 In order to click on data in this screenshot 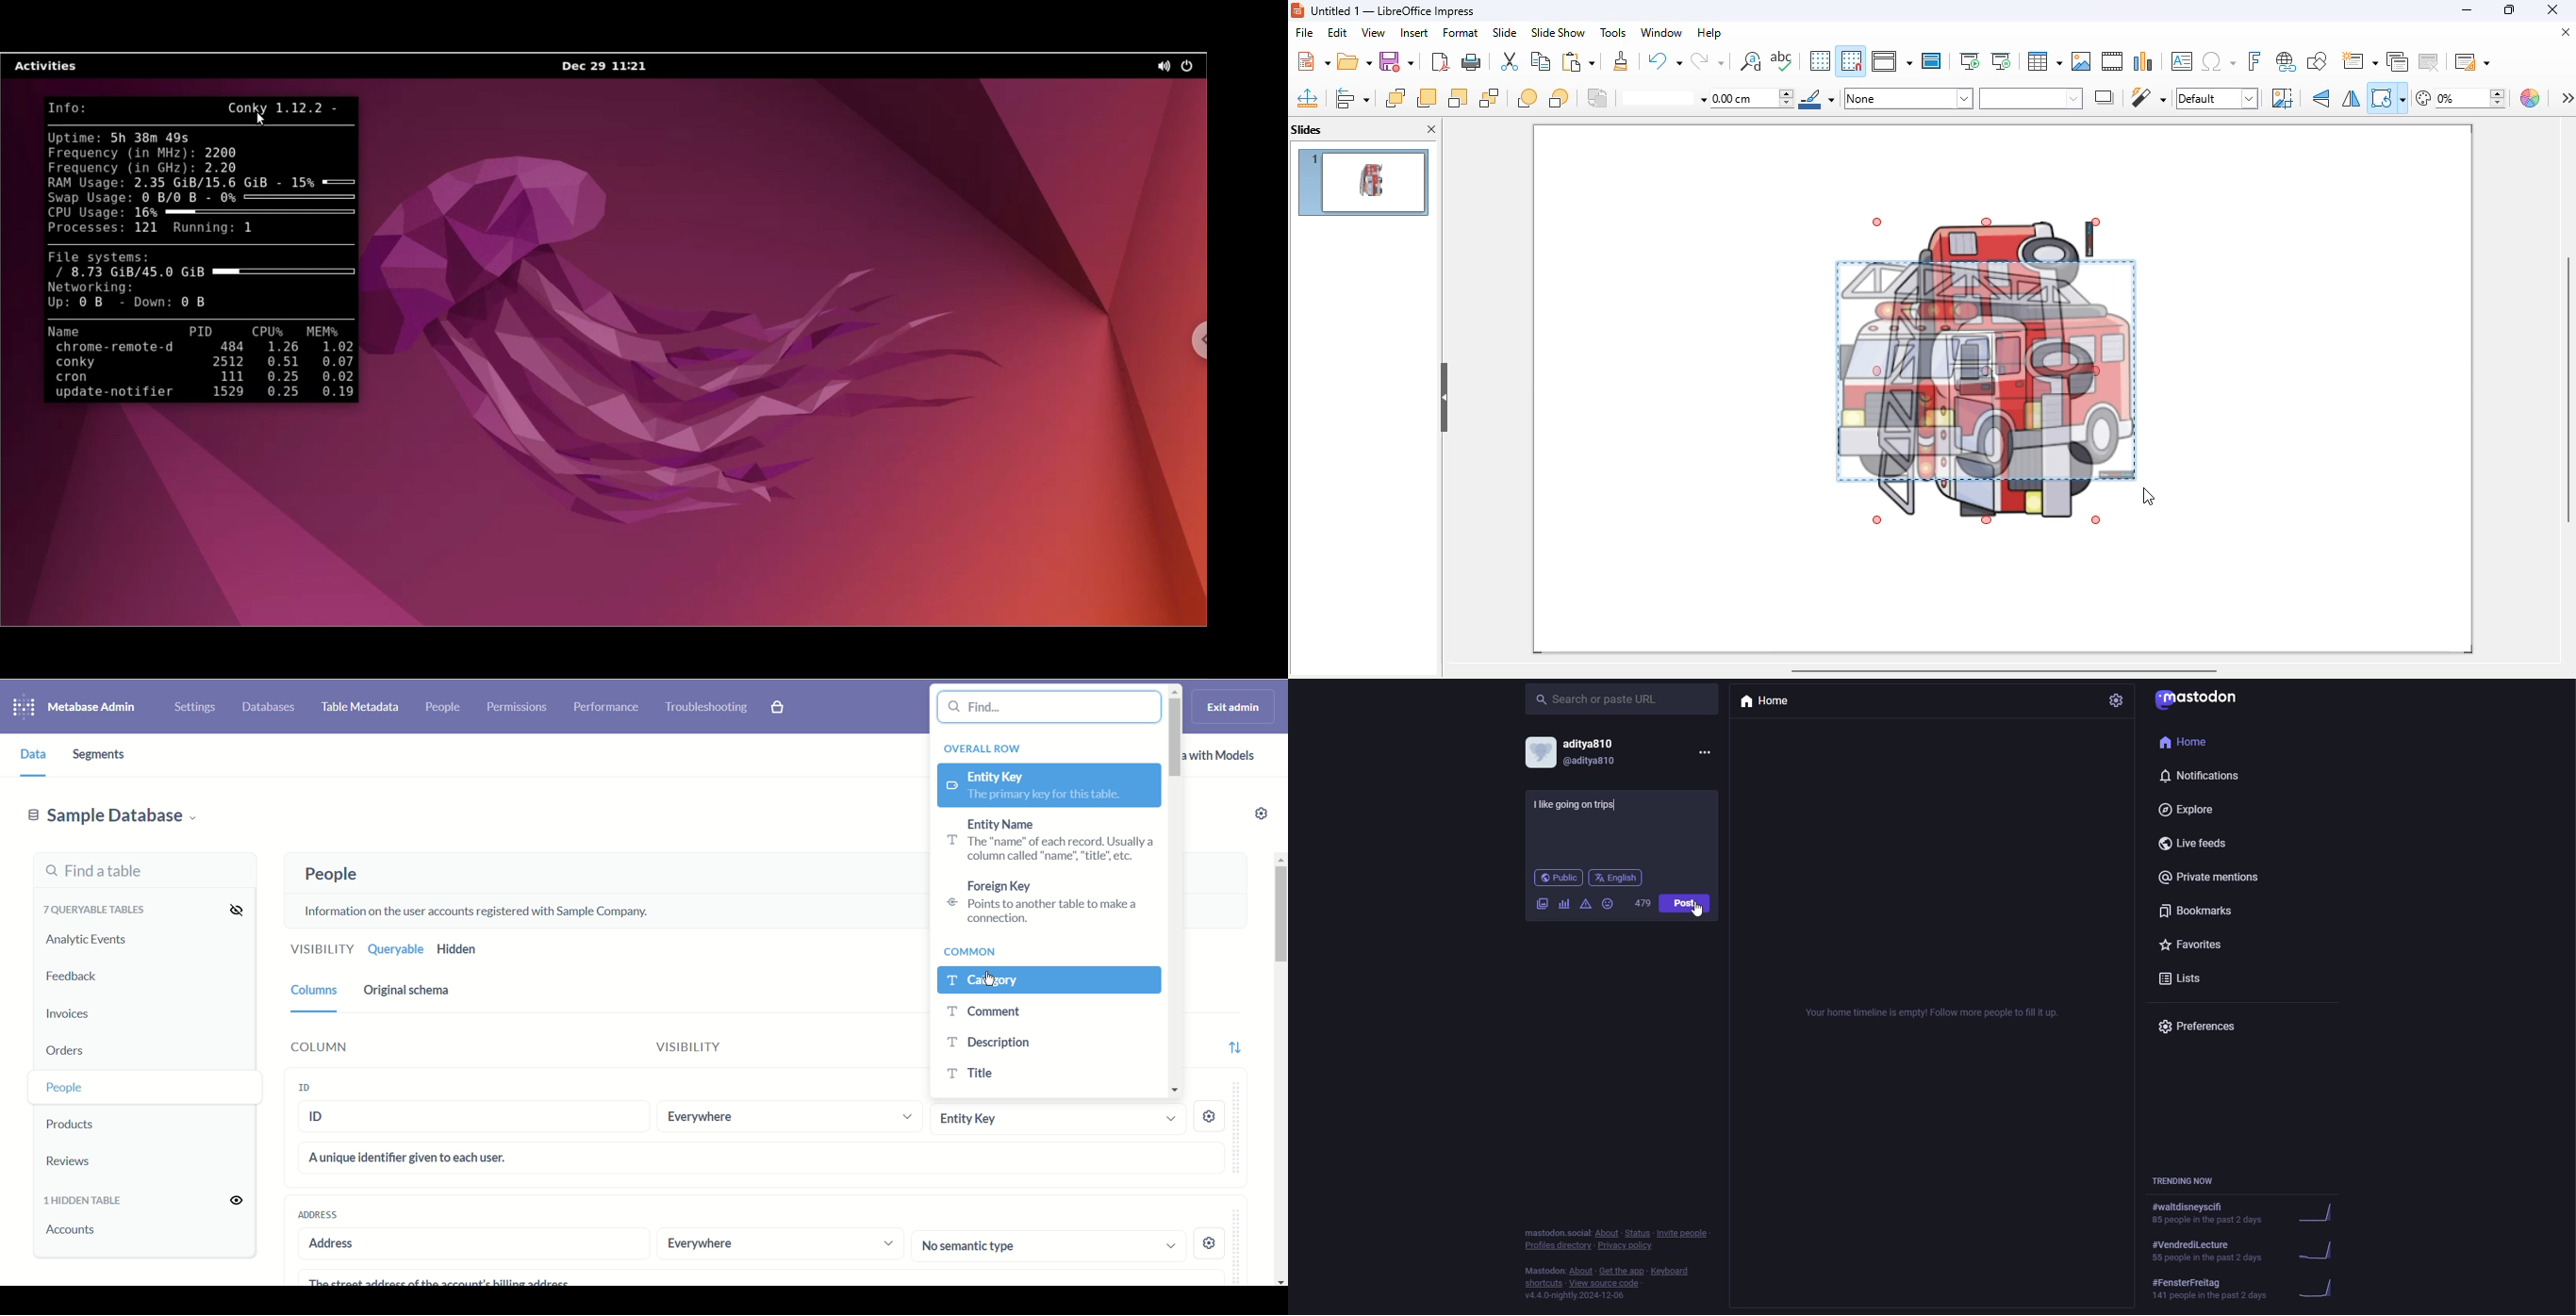, I will do `click(28, 753)`.